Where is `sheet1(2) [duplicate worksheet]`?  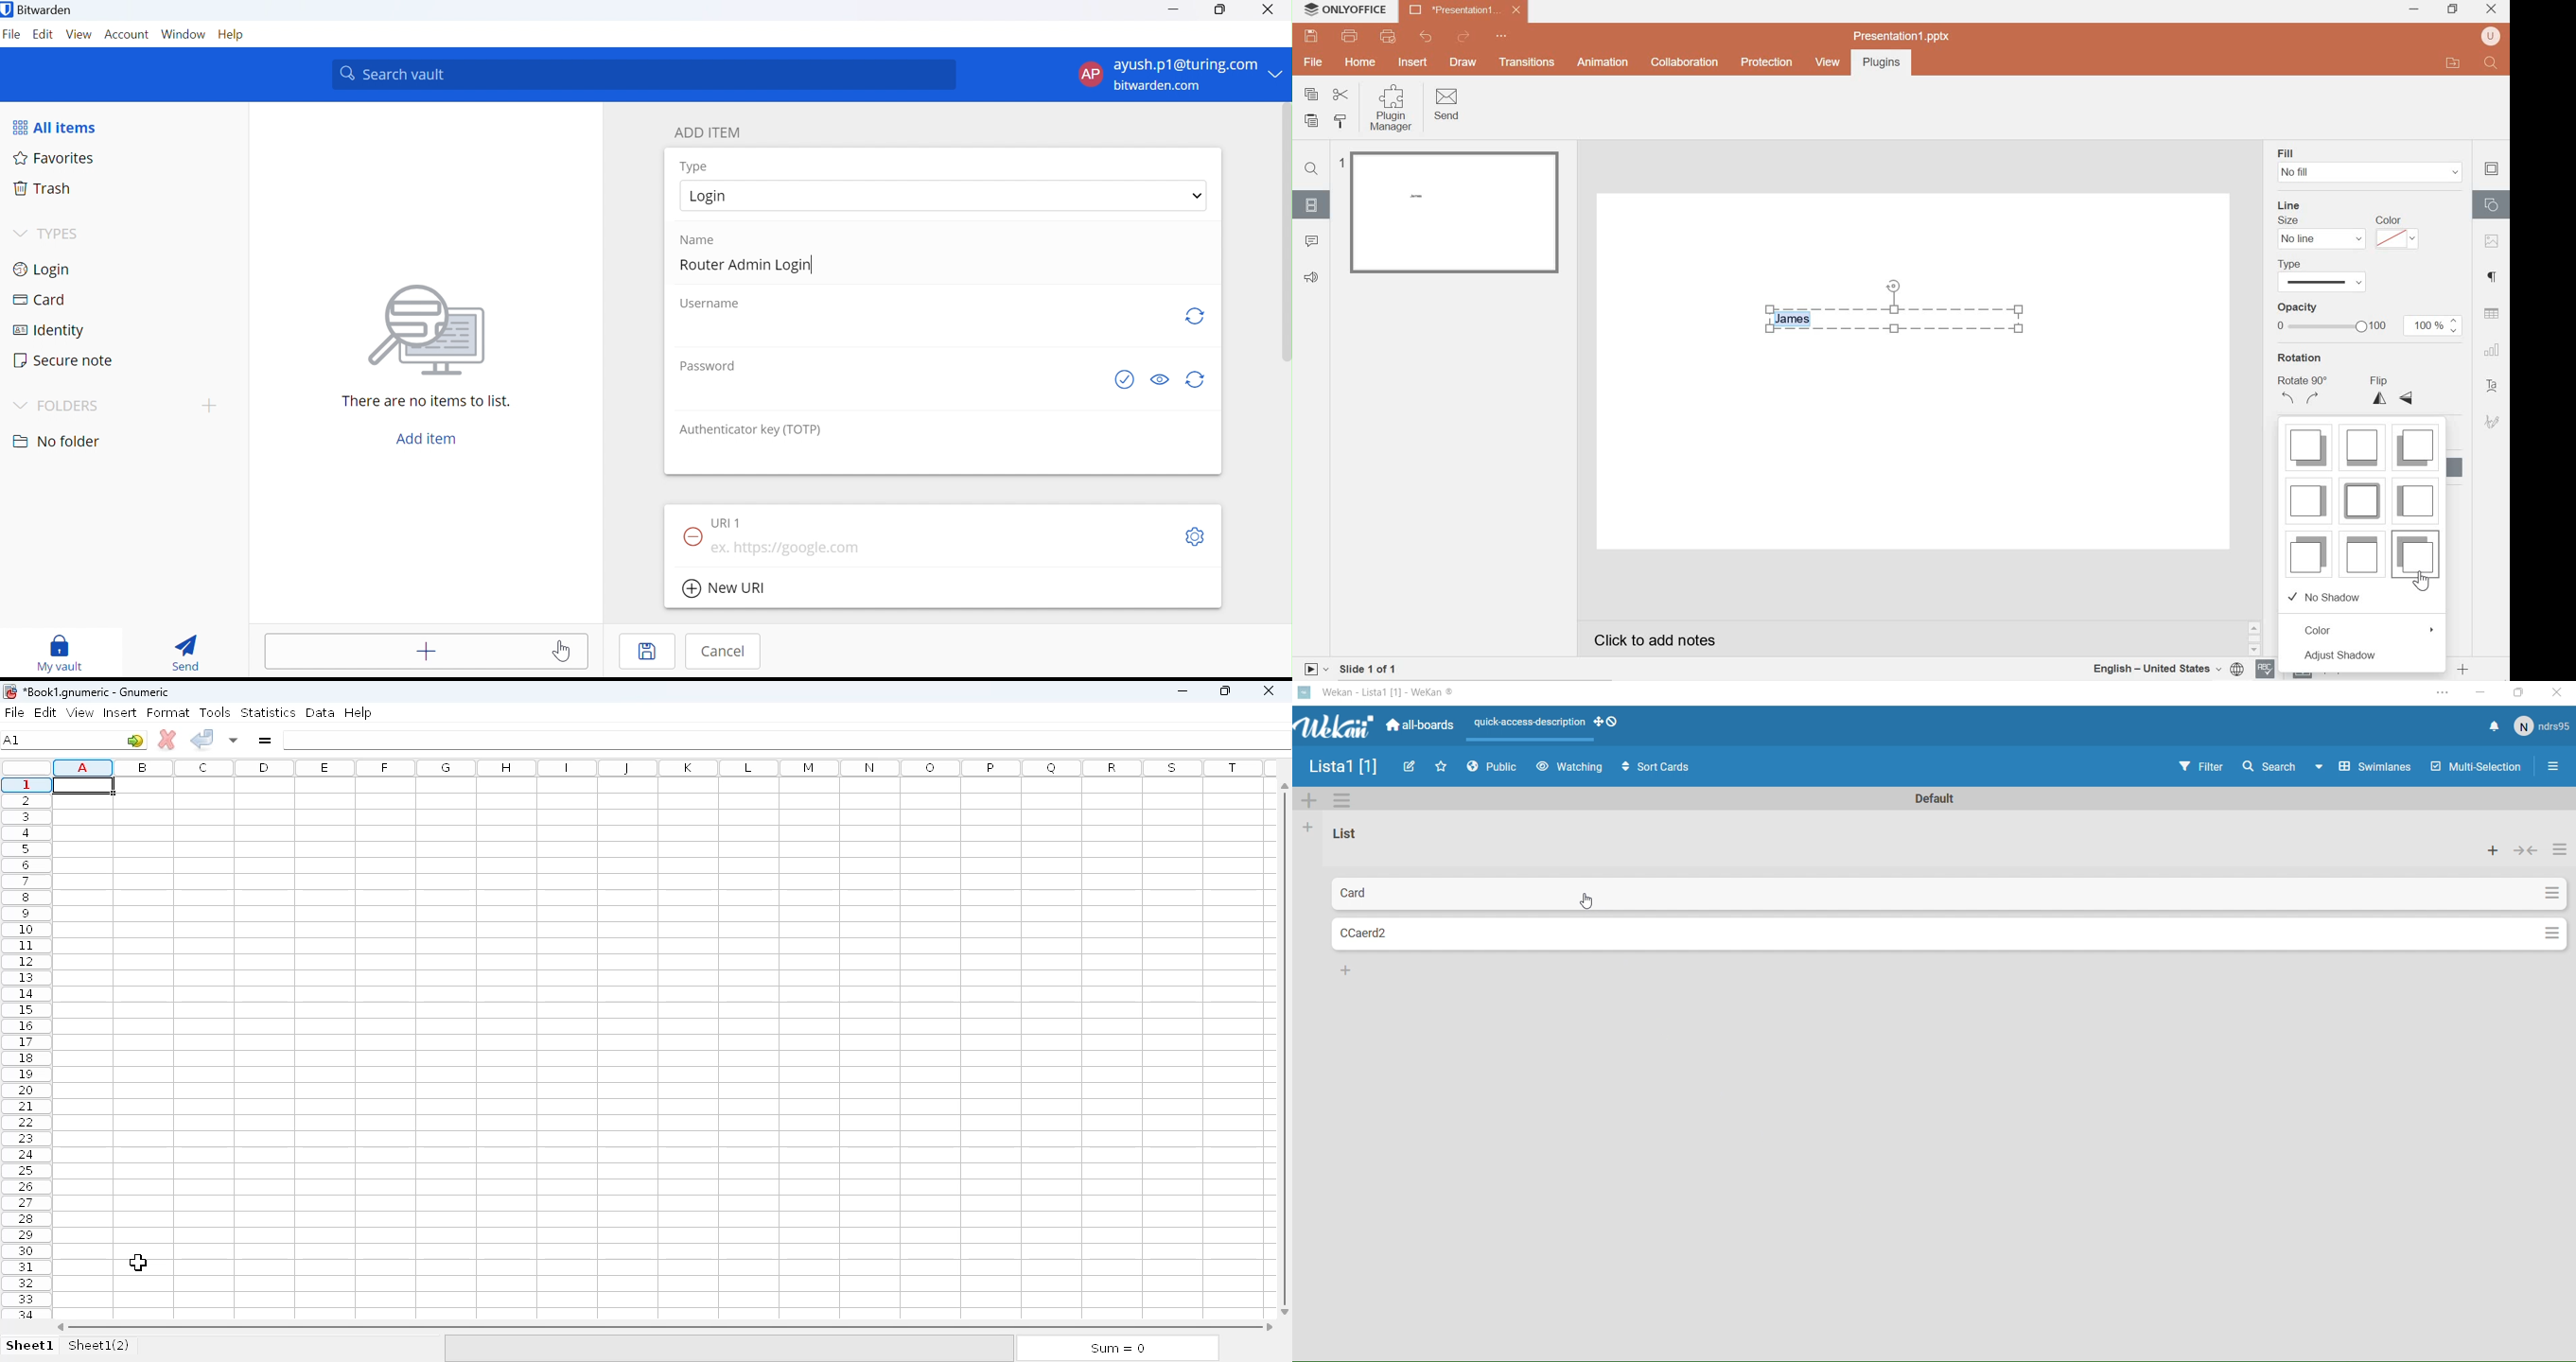 sheet1(2) [duplicate worksheet] is located at coordinates (99, 1344).